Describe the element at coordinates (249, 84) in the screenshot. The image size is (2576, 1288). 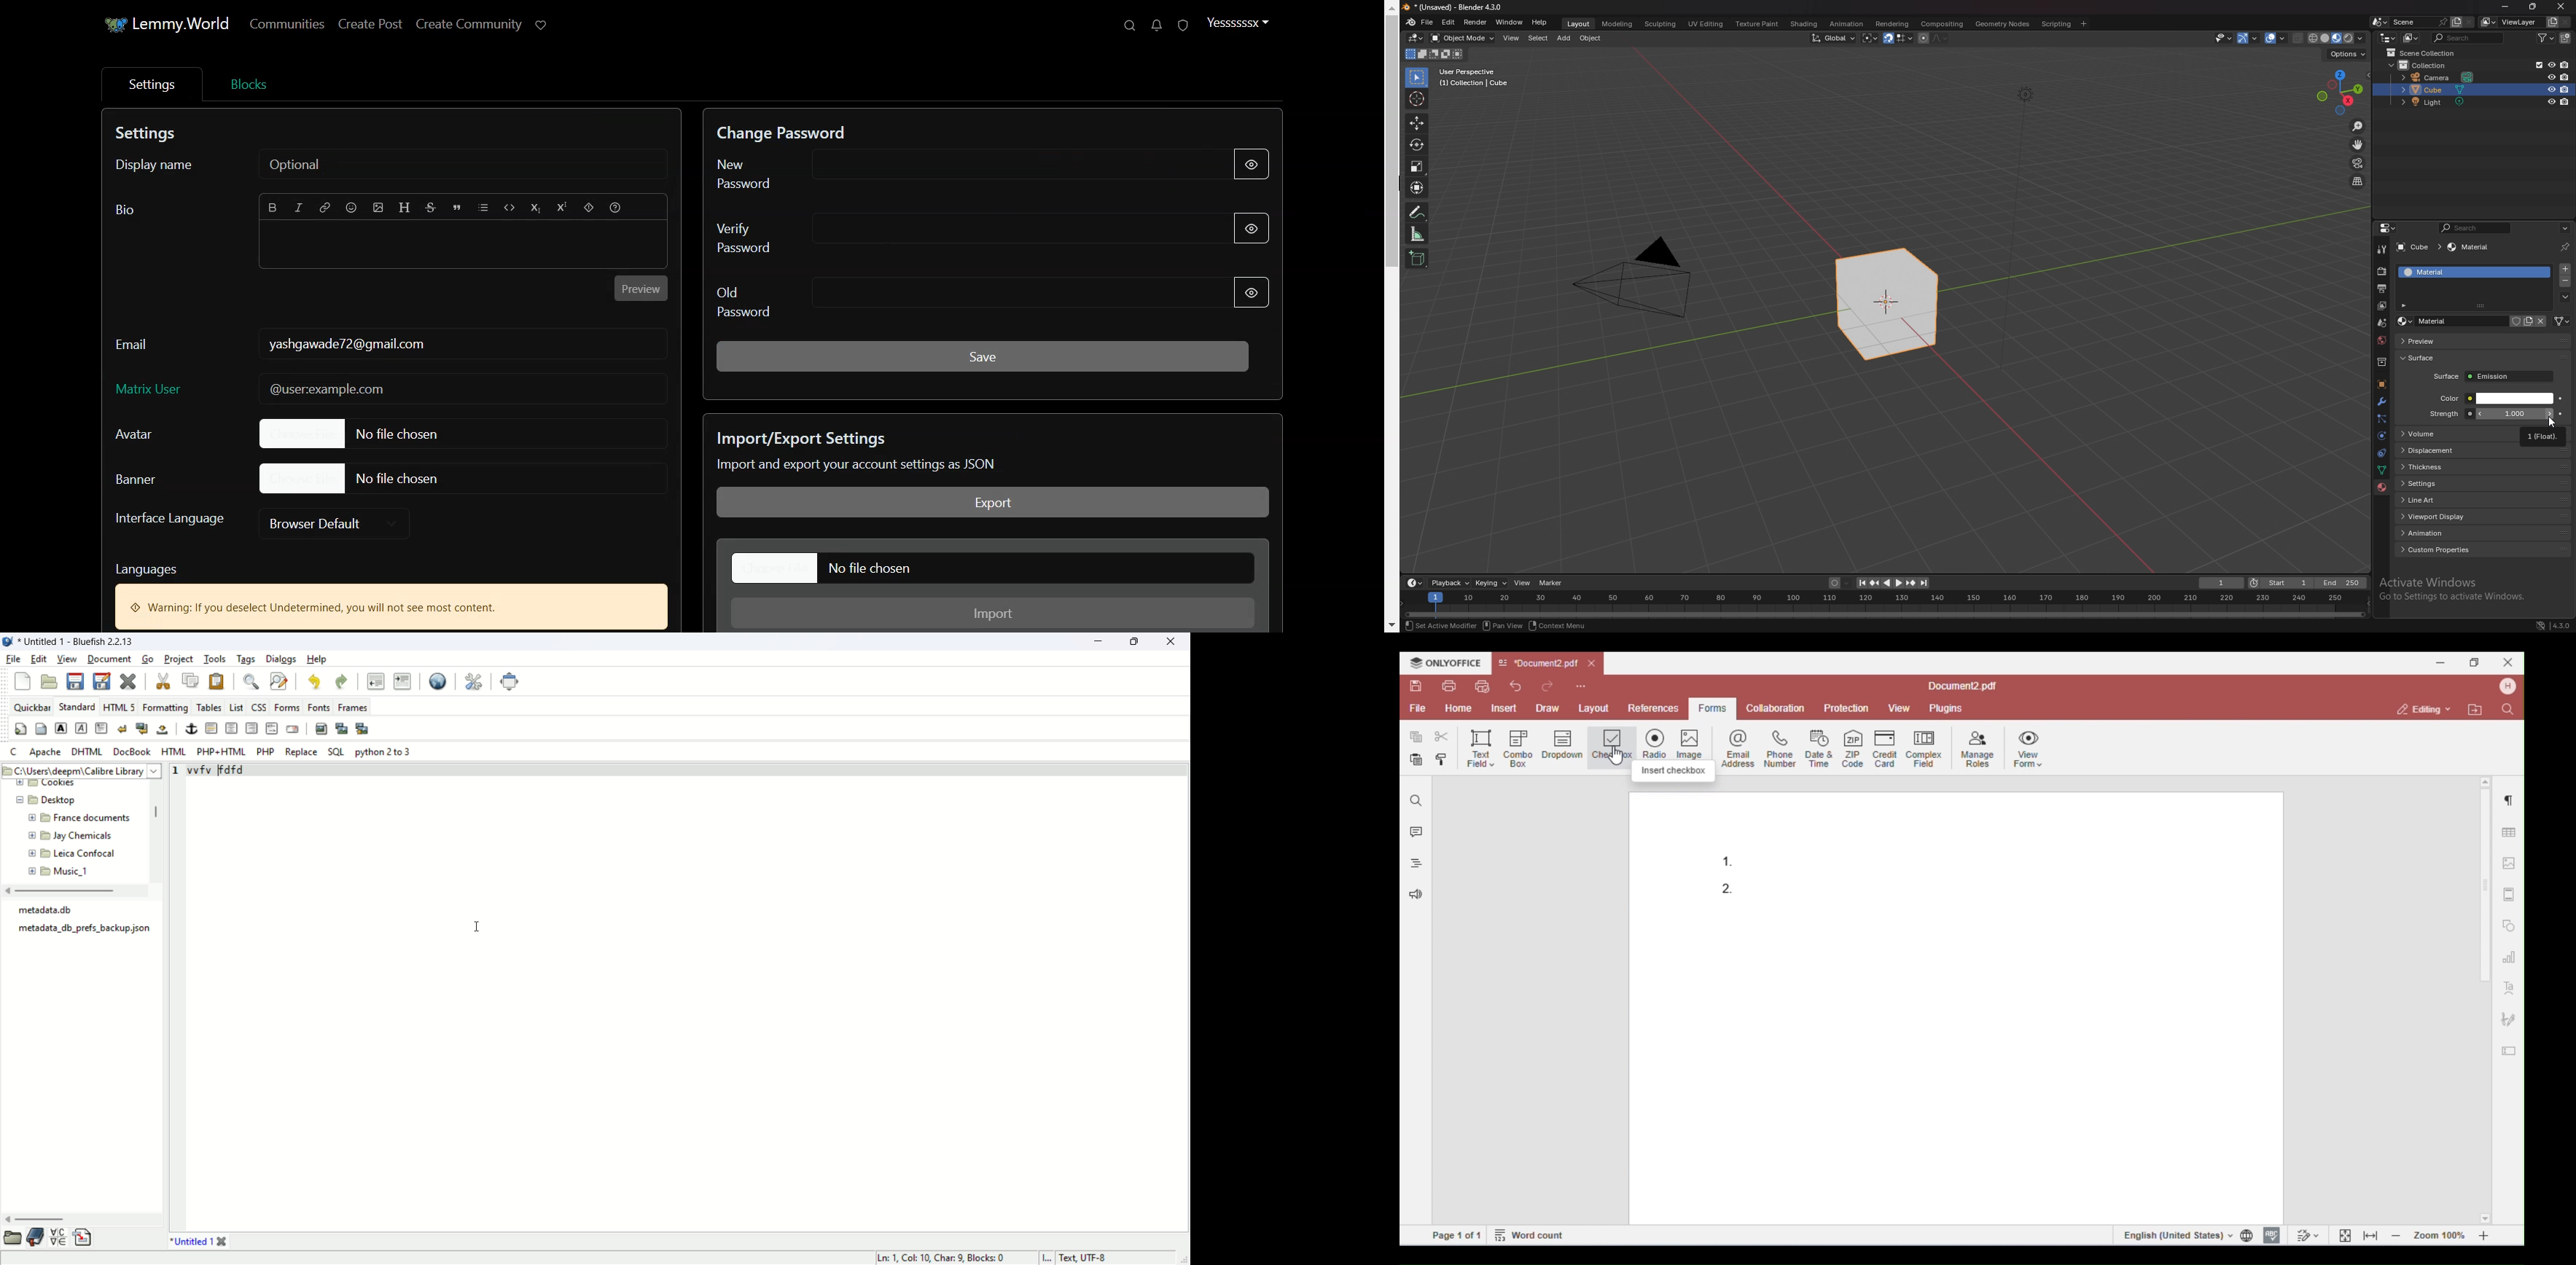
I see `Blocks` at that location.